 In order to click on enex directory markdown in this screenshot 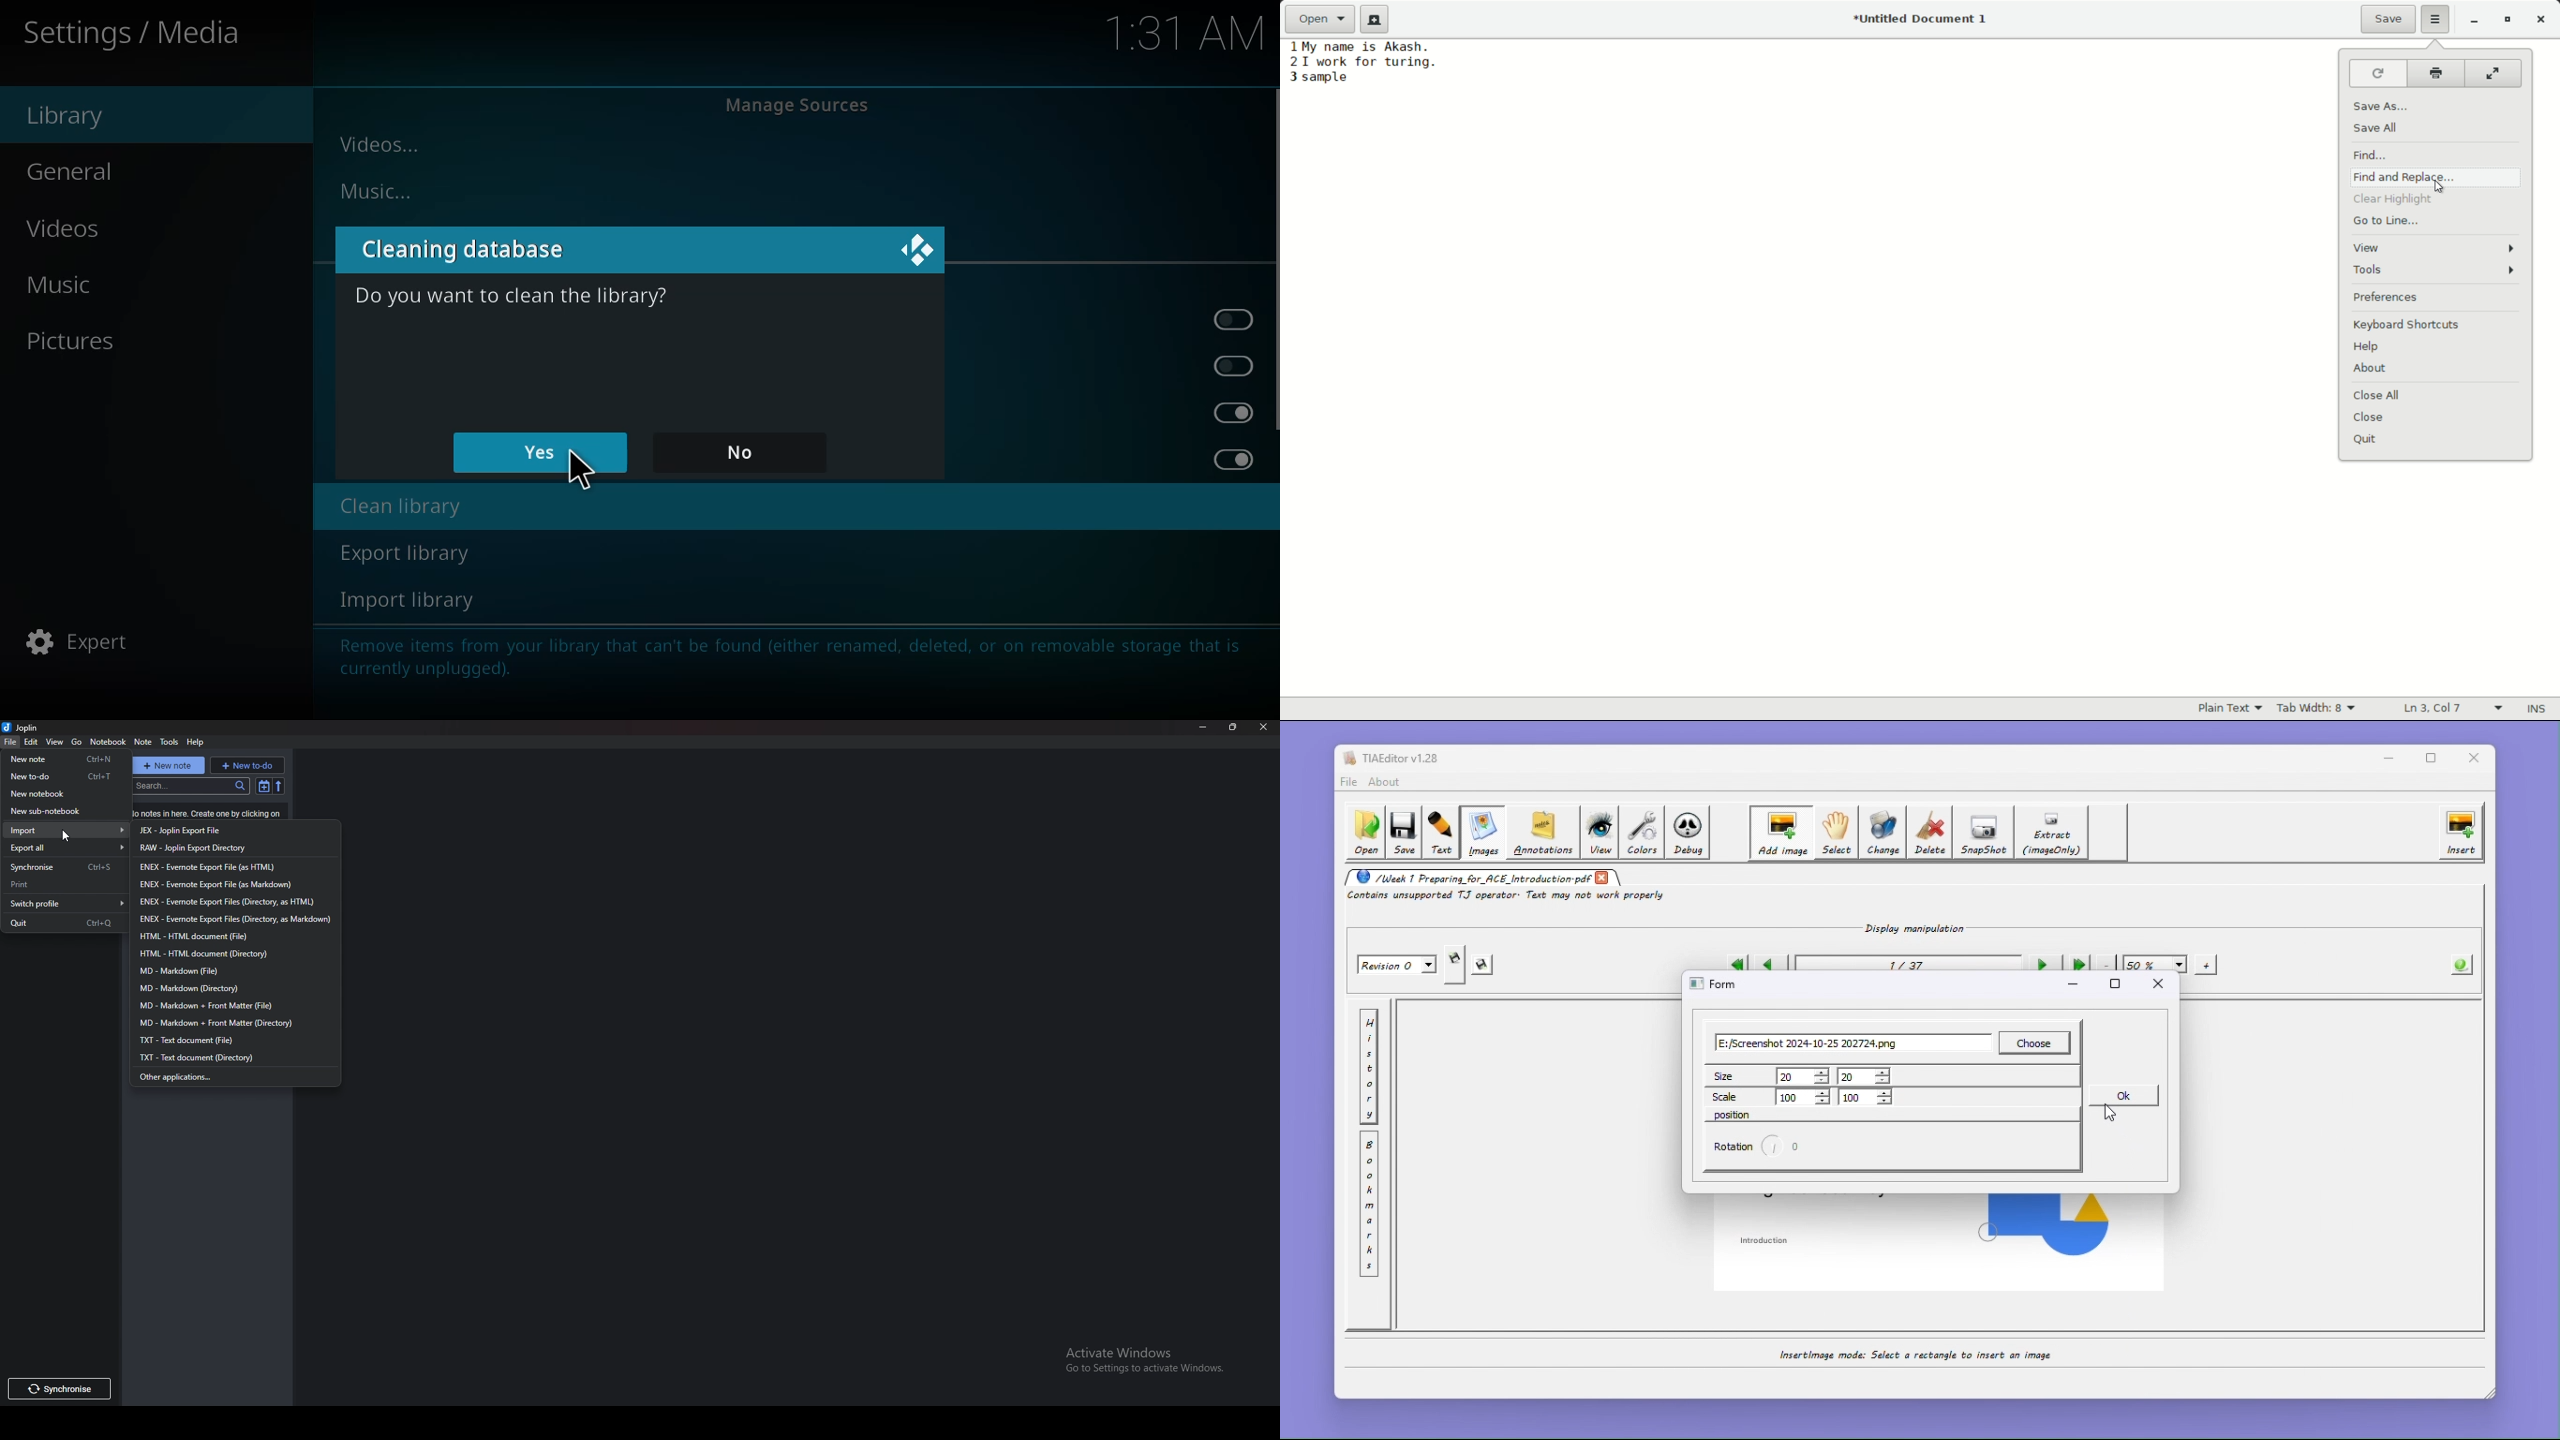, I will do `click(233, 920)`.